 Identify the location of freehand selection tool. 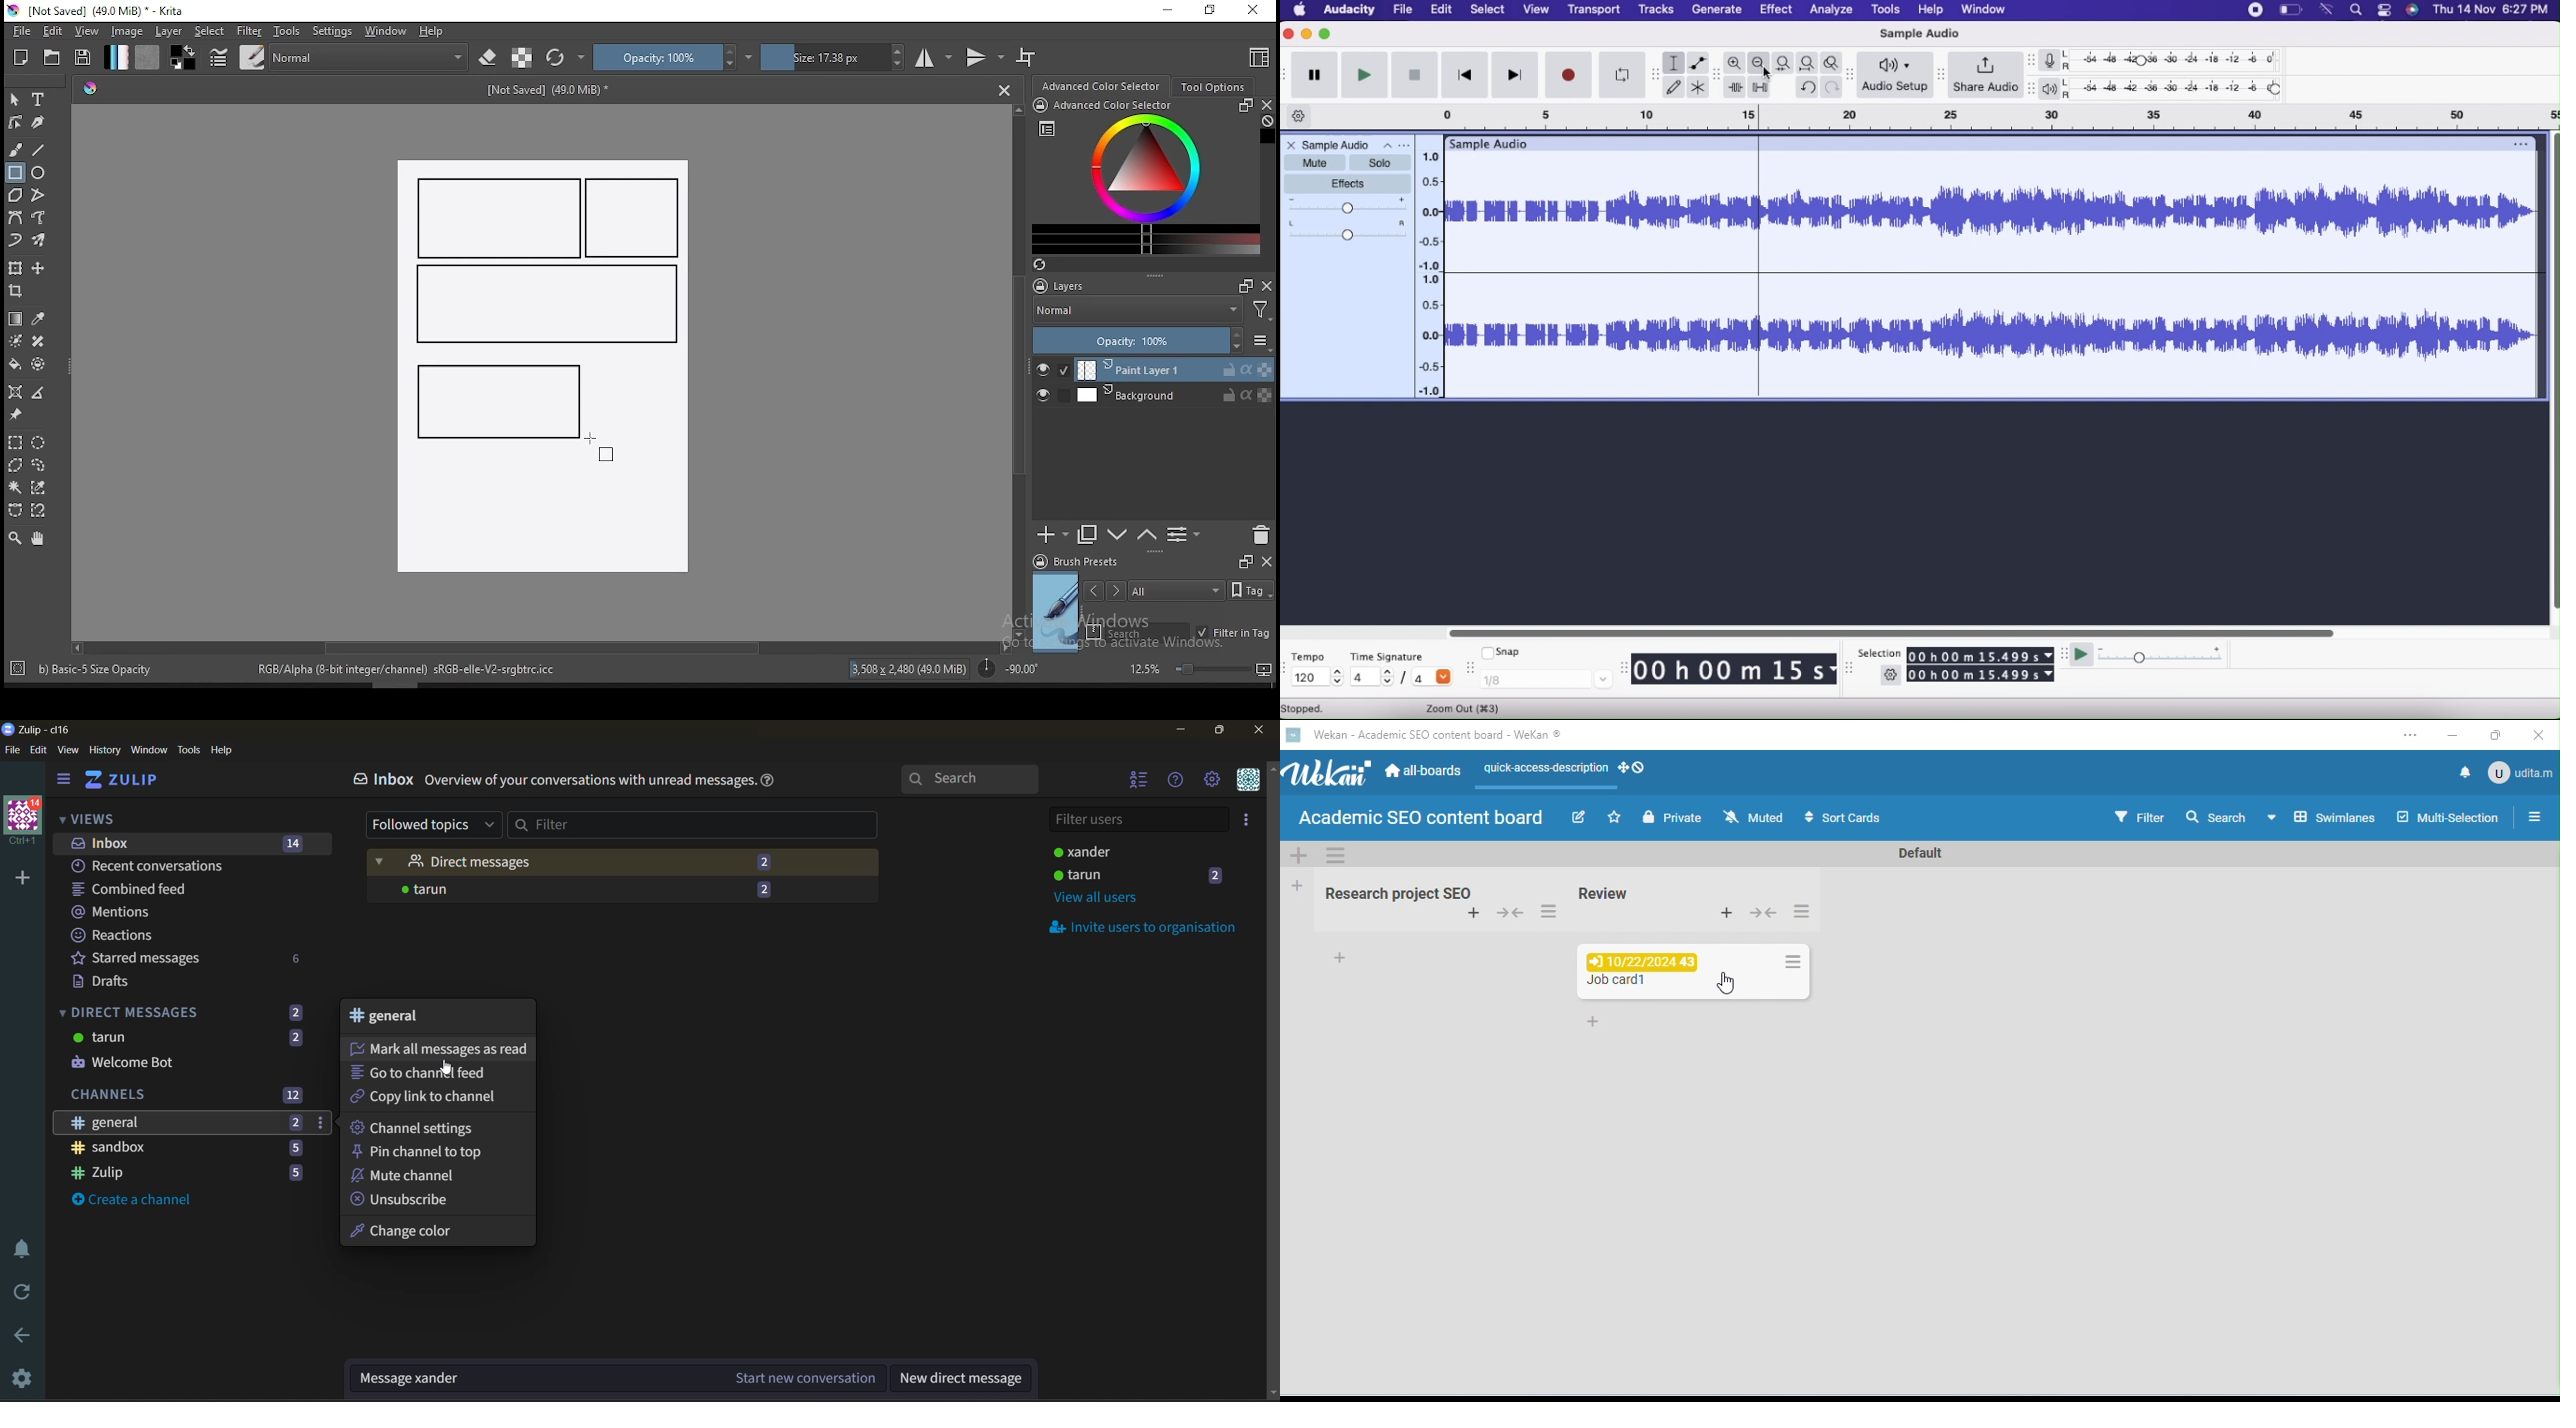
(39, 465).